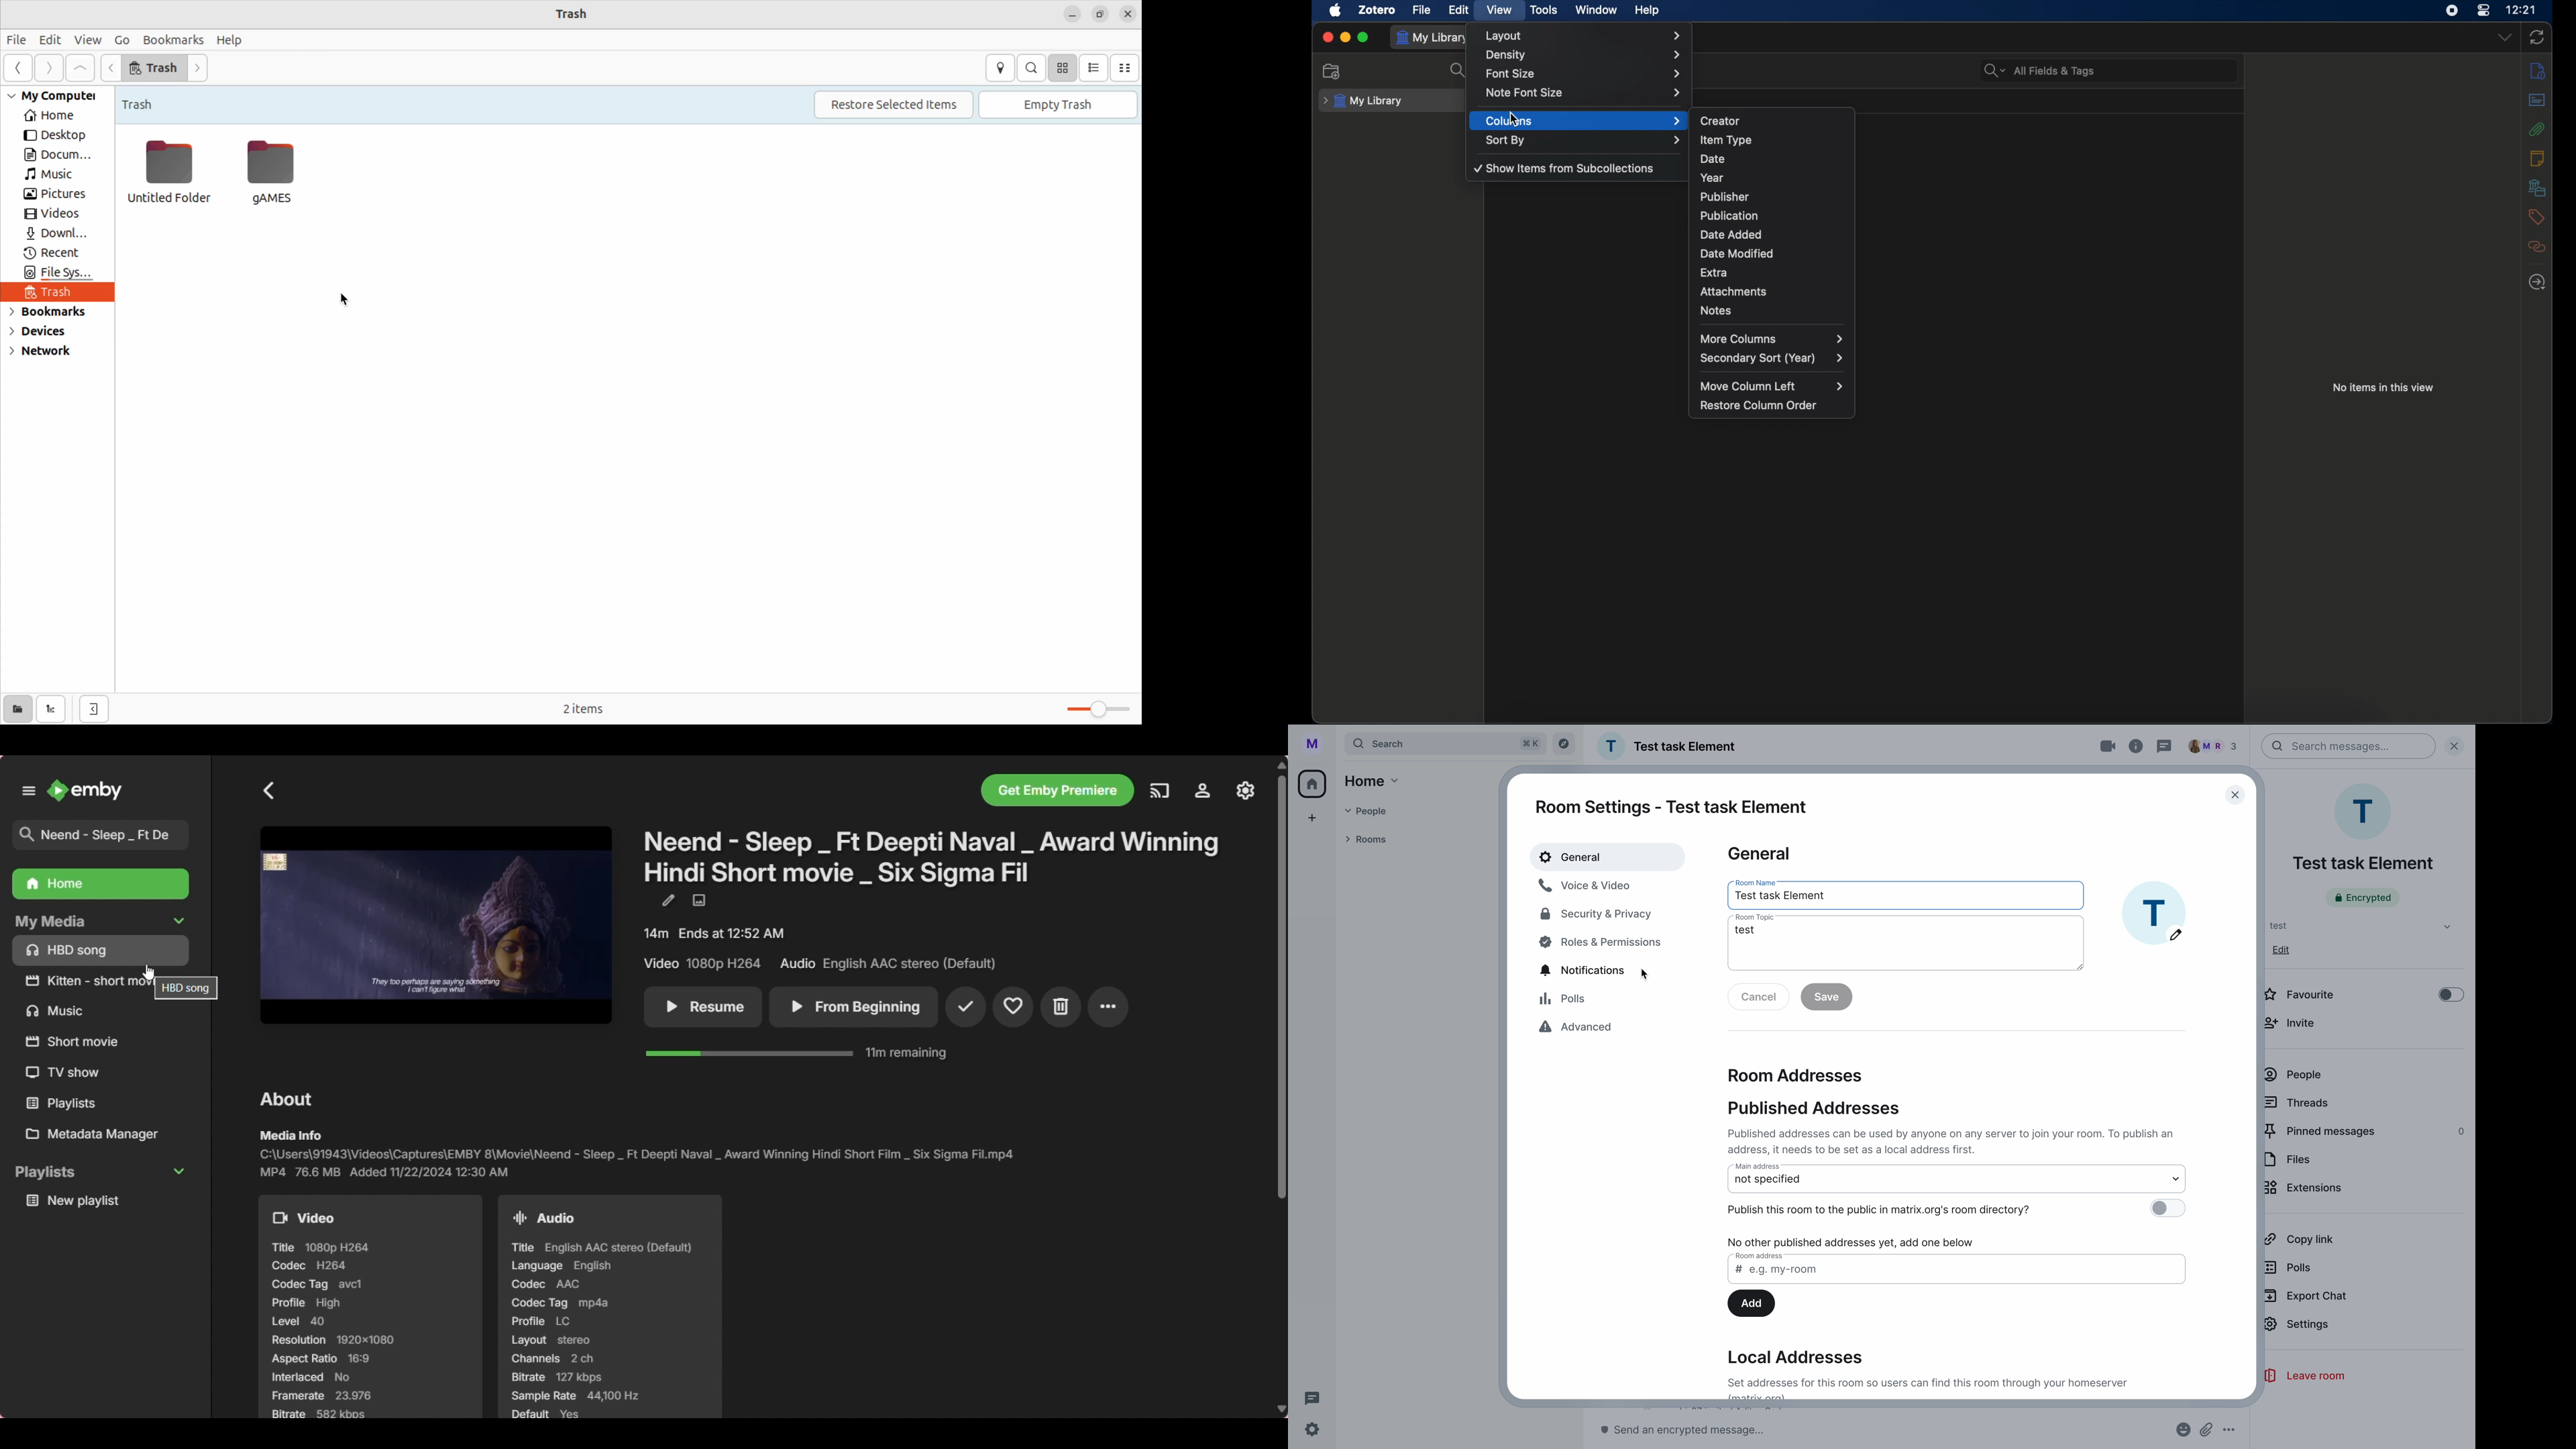 The width and height of the screenshot is (2576, 1456). What do you see at coordinates (2366, 811) in the screenshot?
I see `profile room picture` at bounding box center [2366, 811].